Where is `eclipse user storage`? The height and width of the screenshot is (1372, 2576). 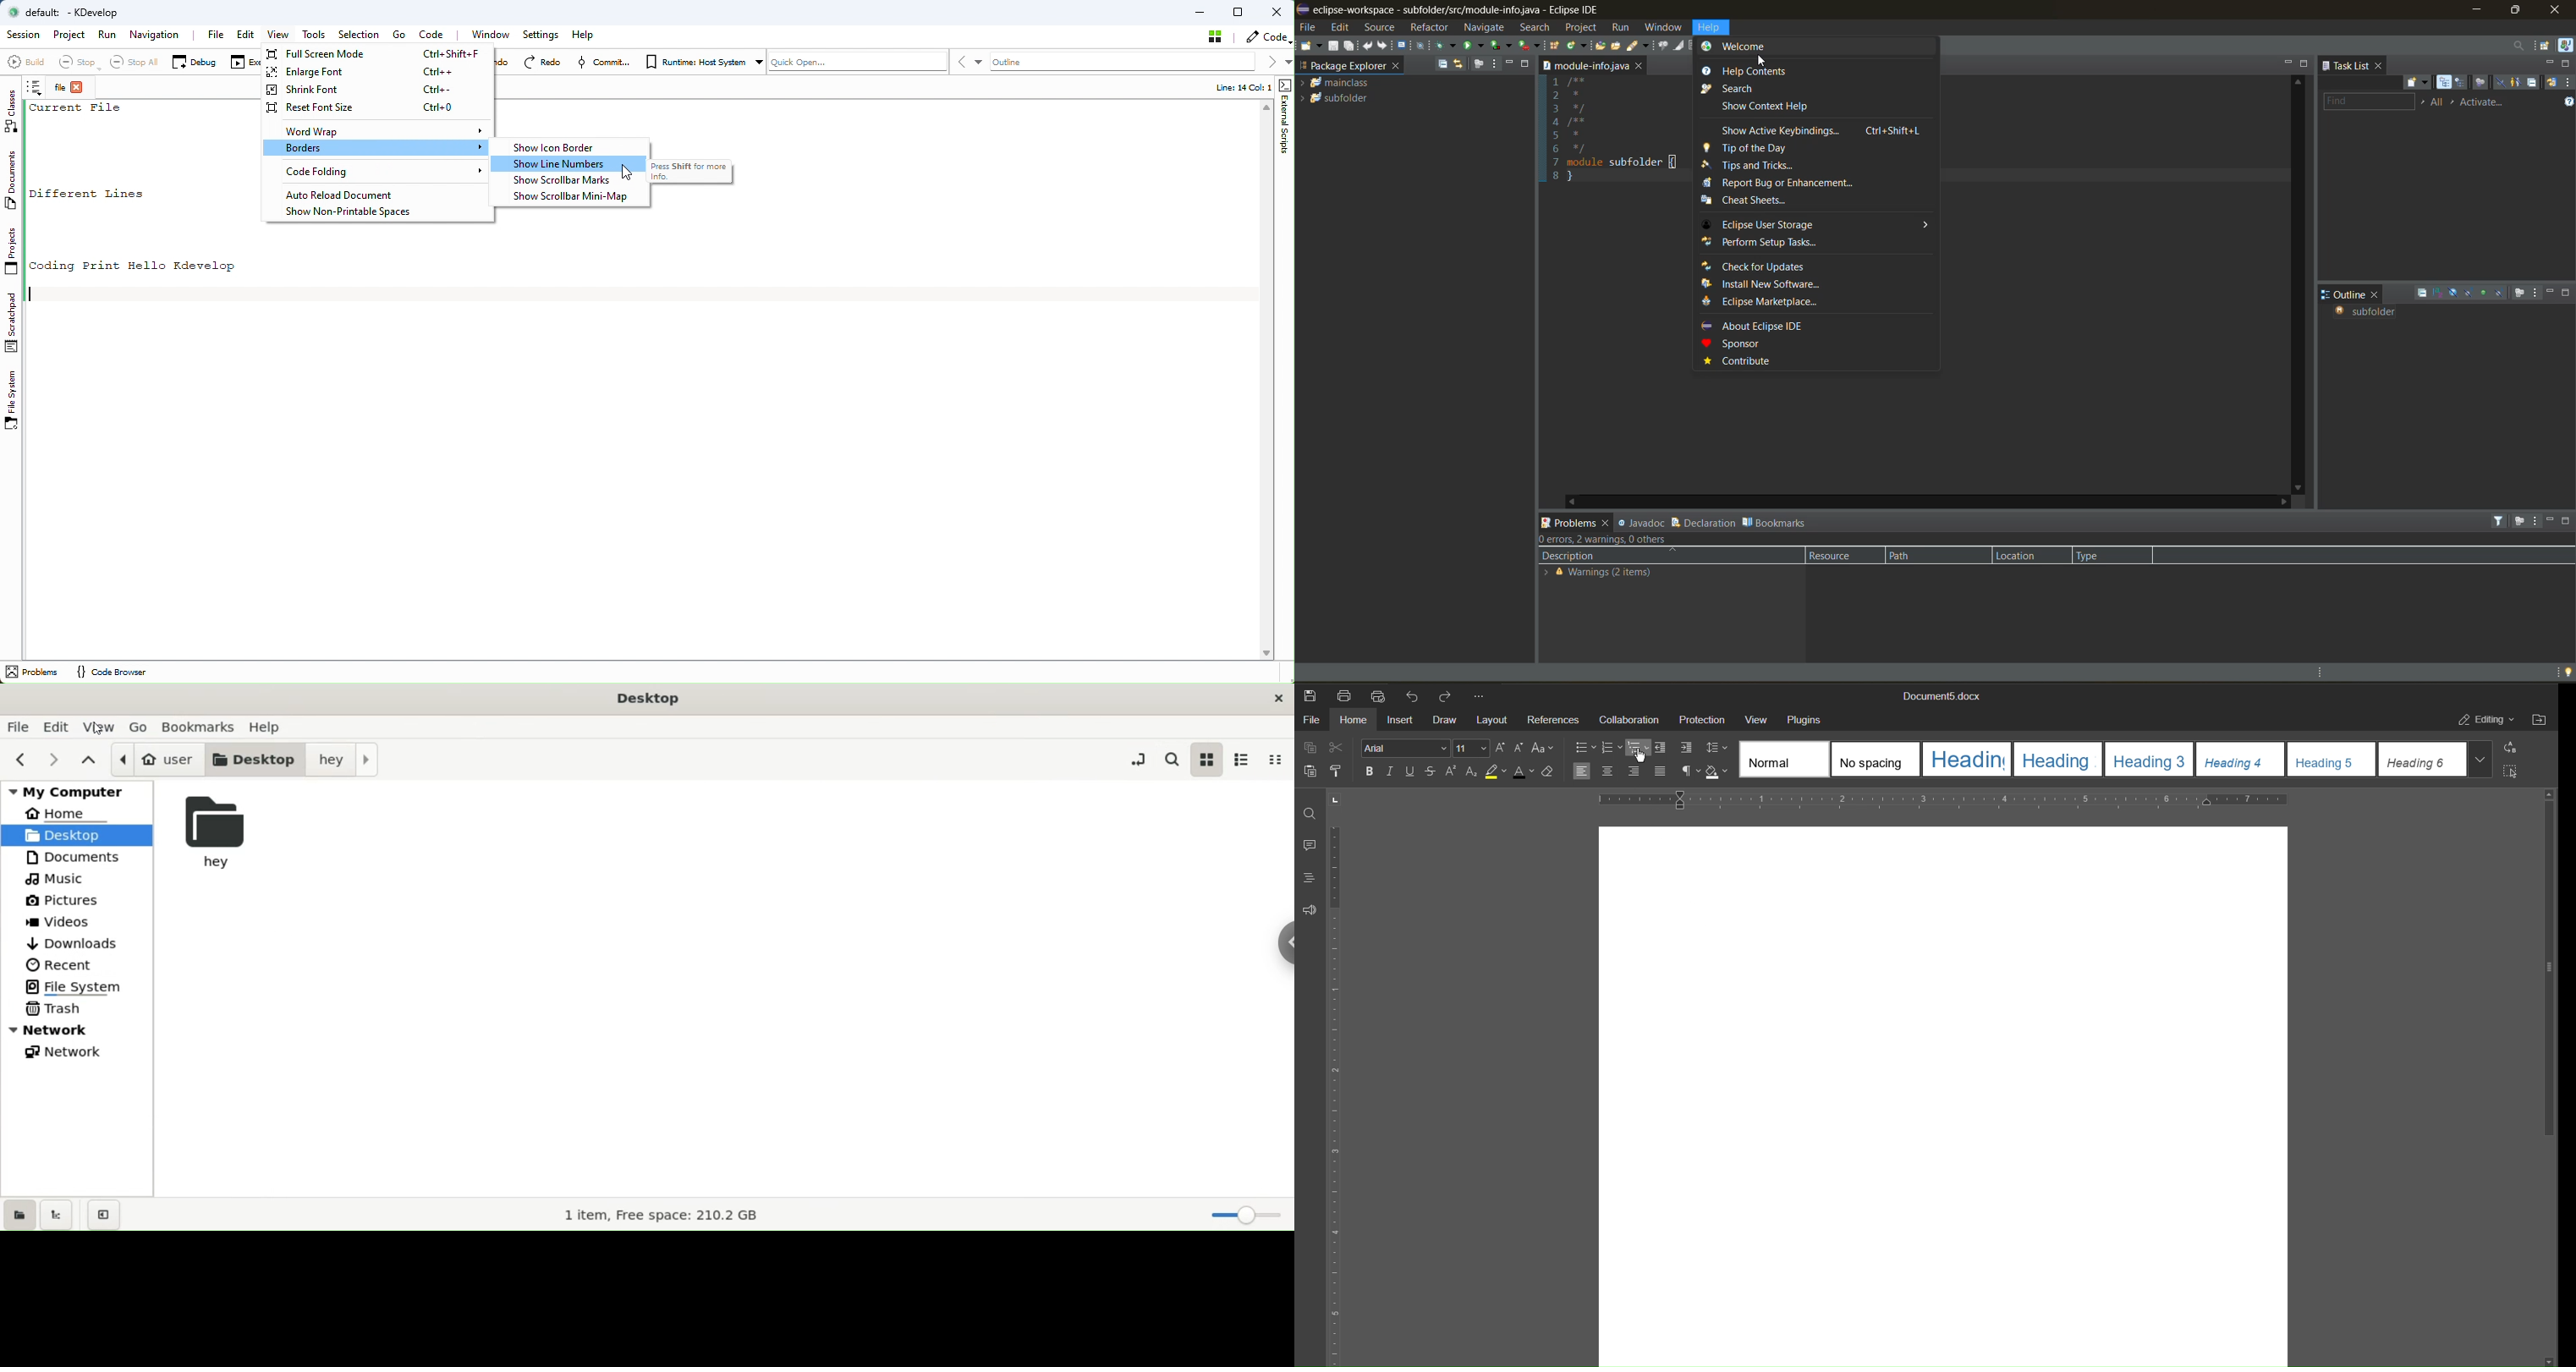 eclipse user storage is located at coordinates (1814, 226).